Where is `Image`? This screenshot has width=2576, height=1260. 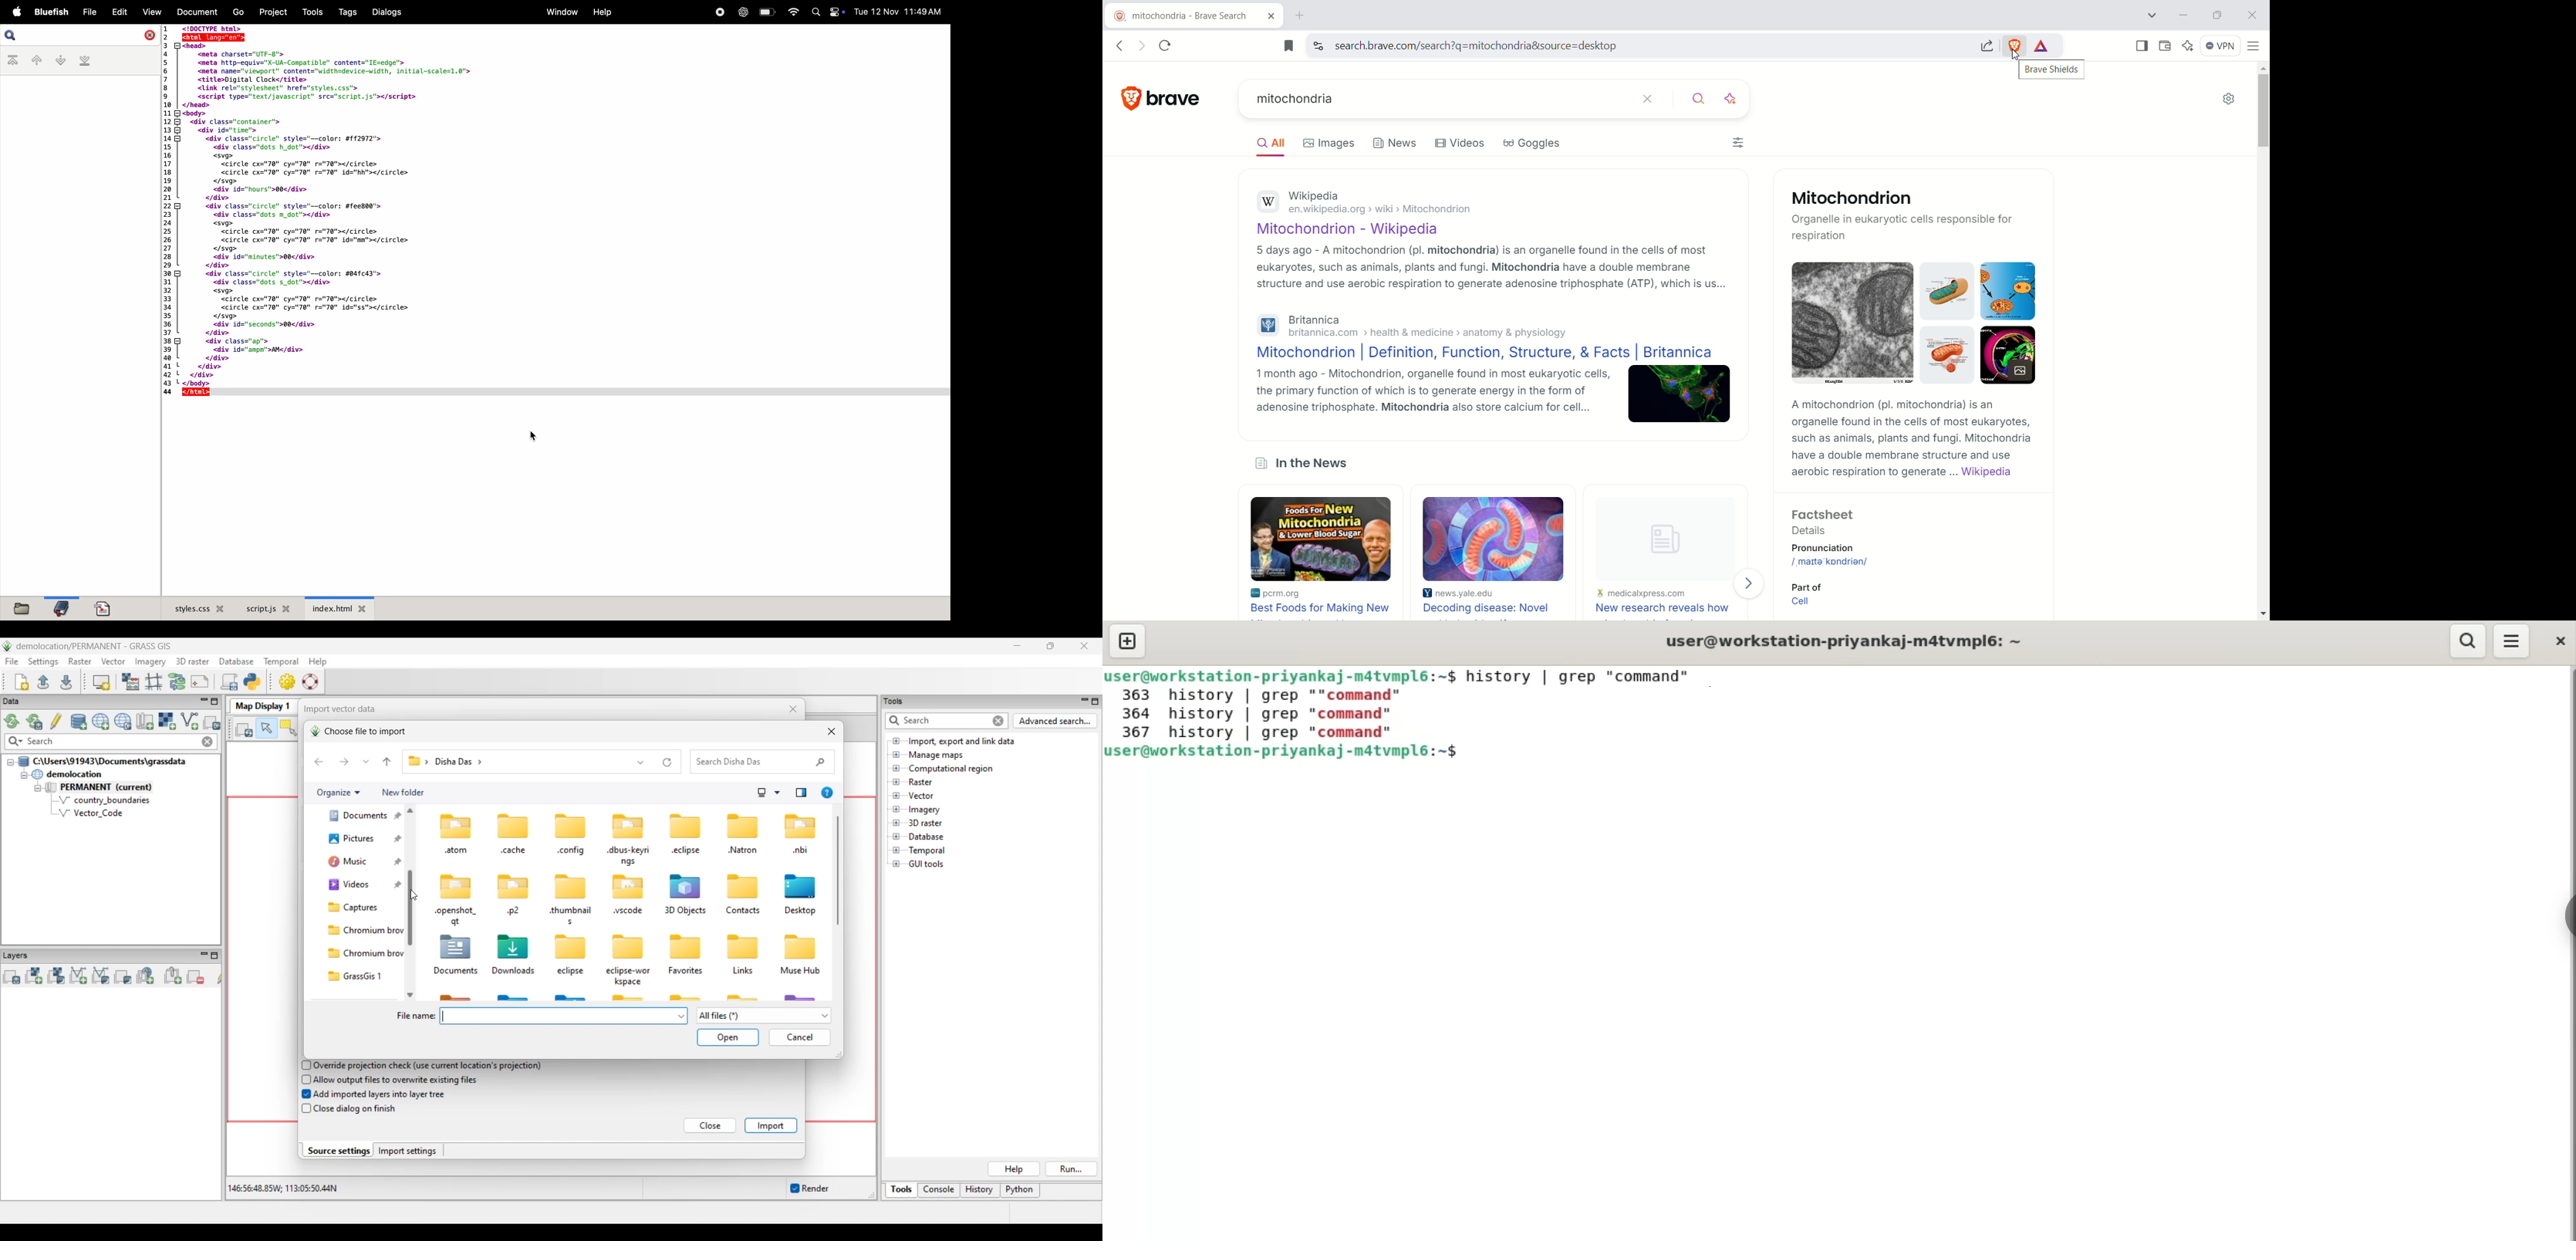 Image is located at coordinates (1658, 533).